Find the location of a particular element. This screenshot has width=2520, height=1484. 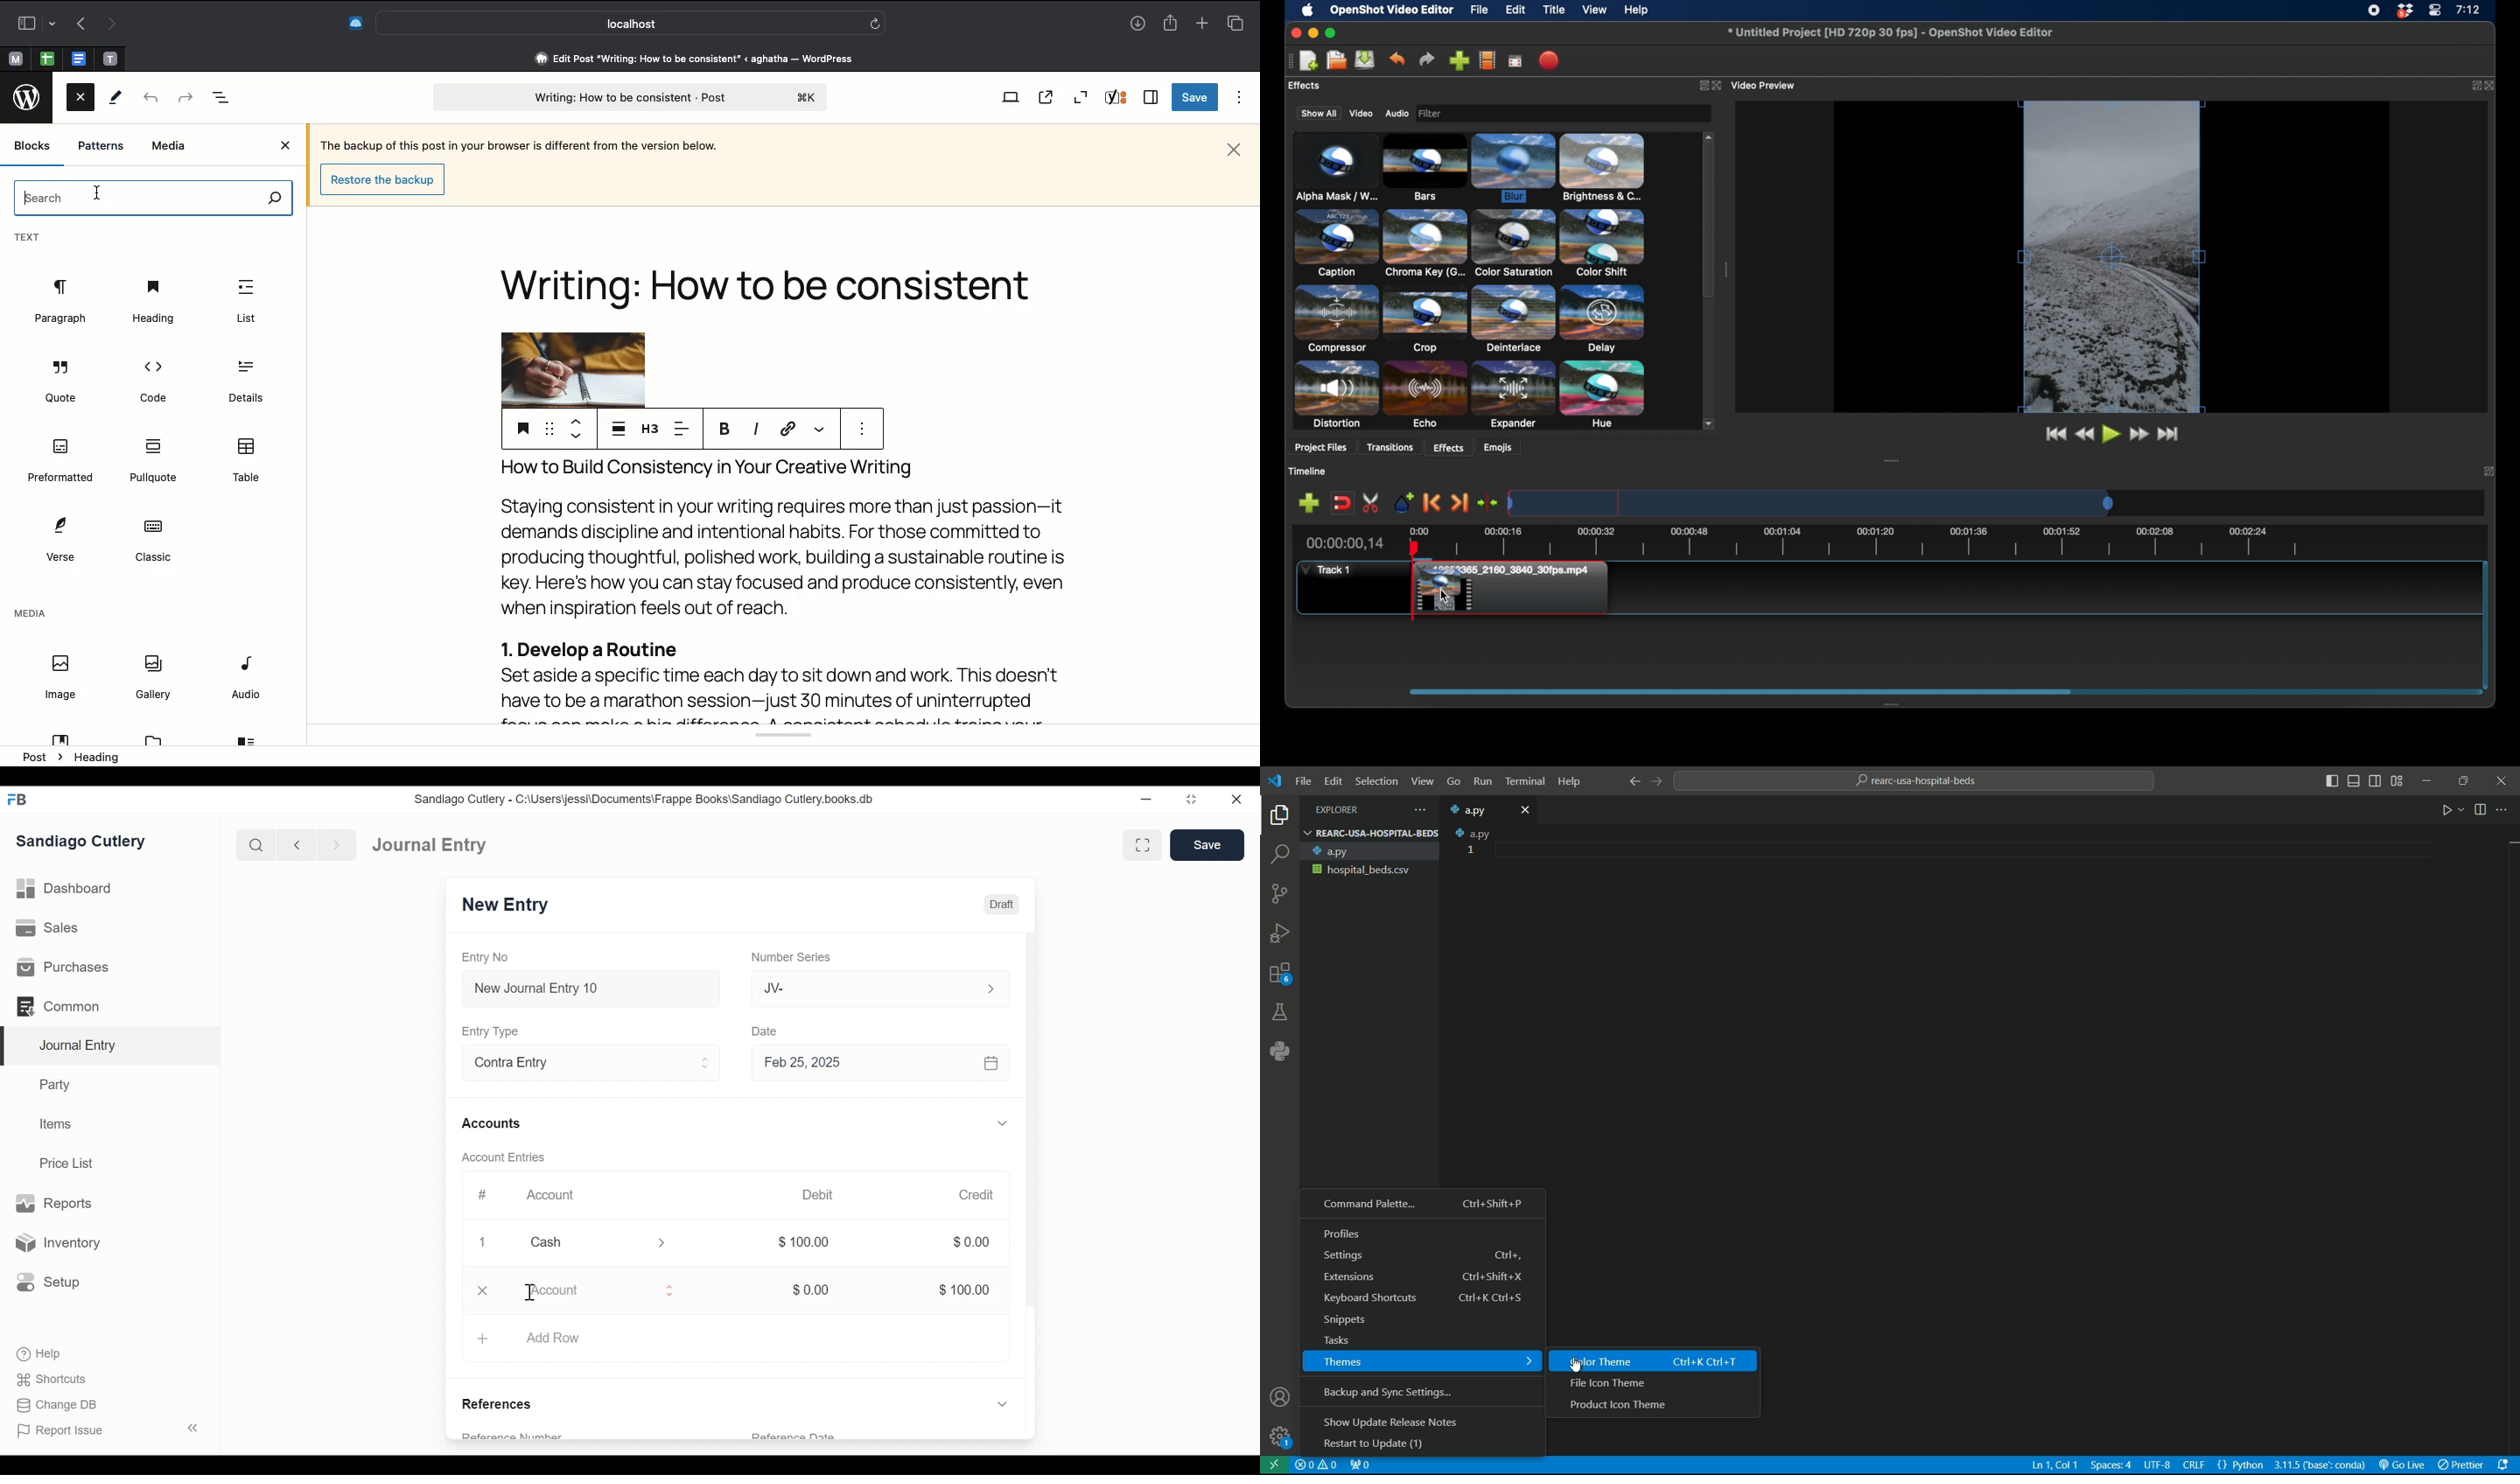

Expand is located at coordinates (670, 1290).